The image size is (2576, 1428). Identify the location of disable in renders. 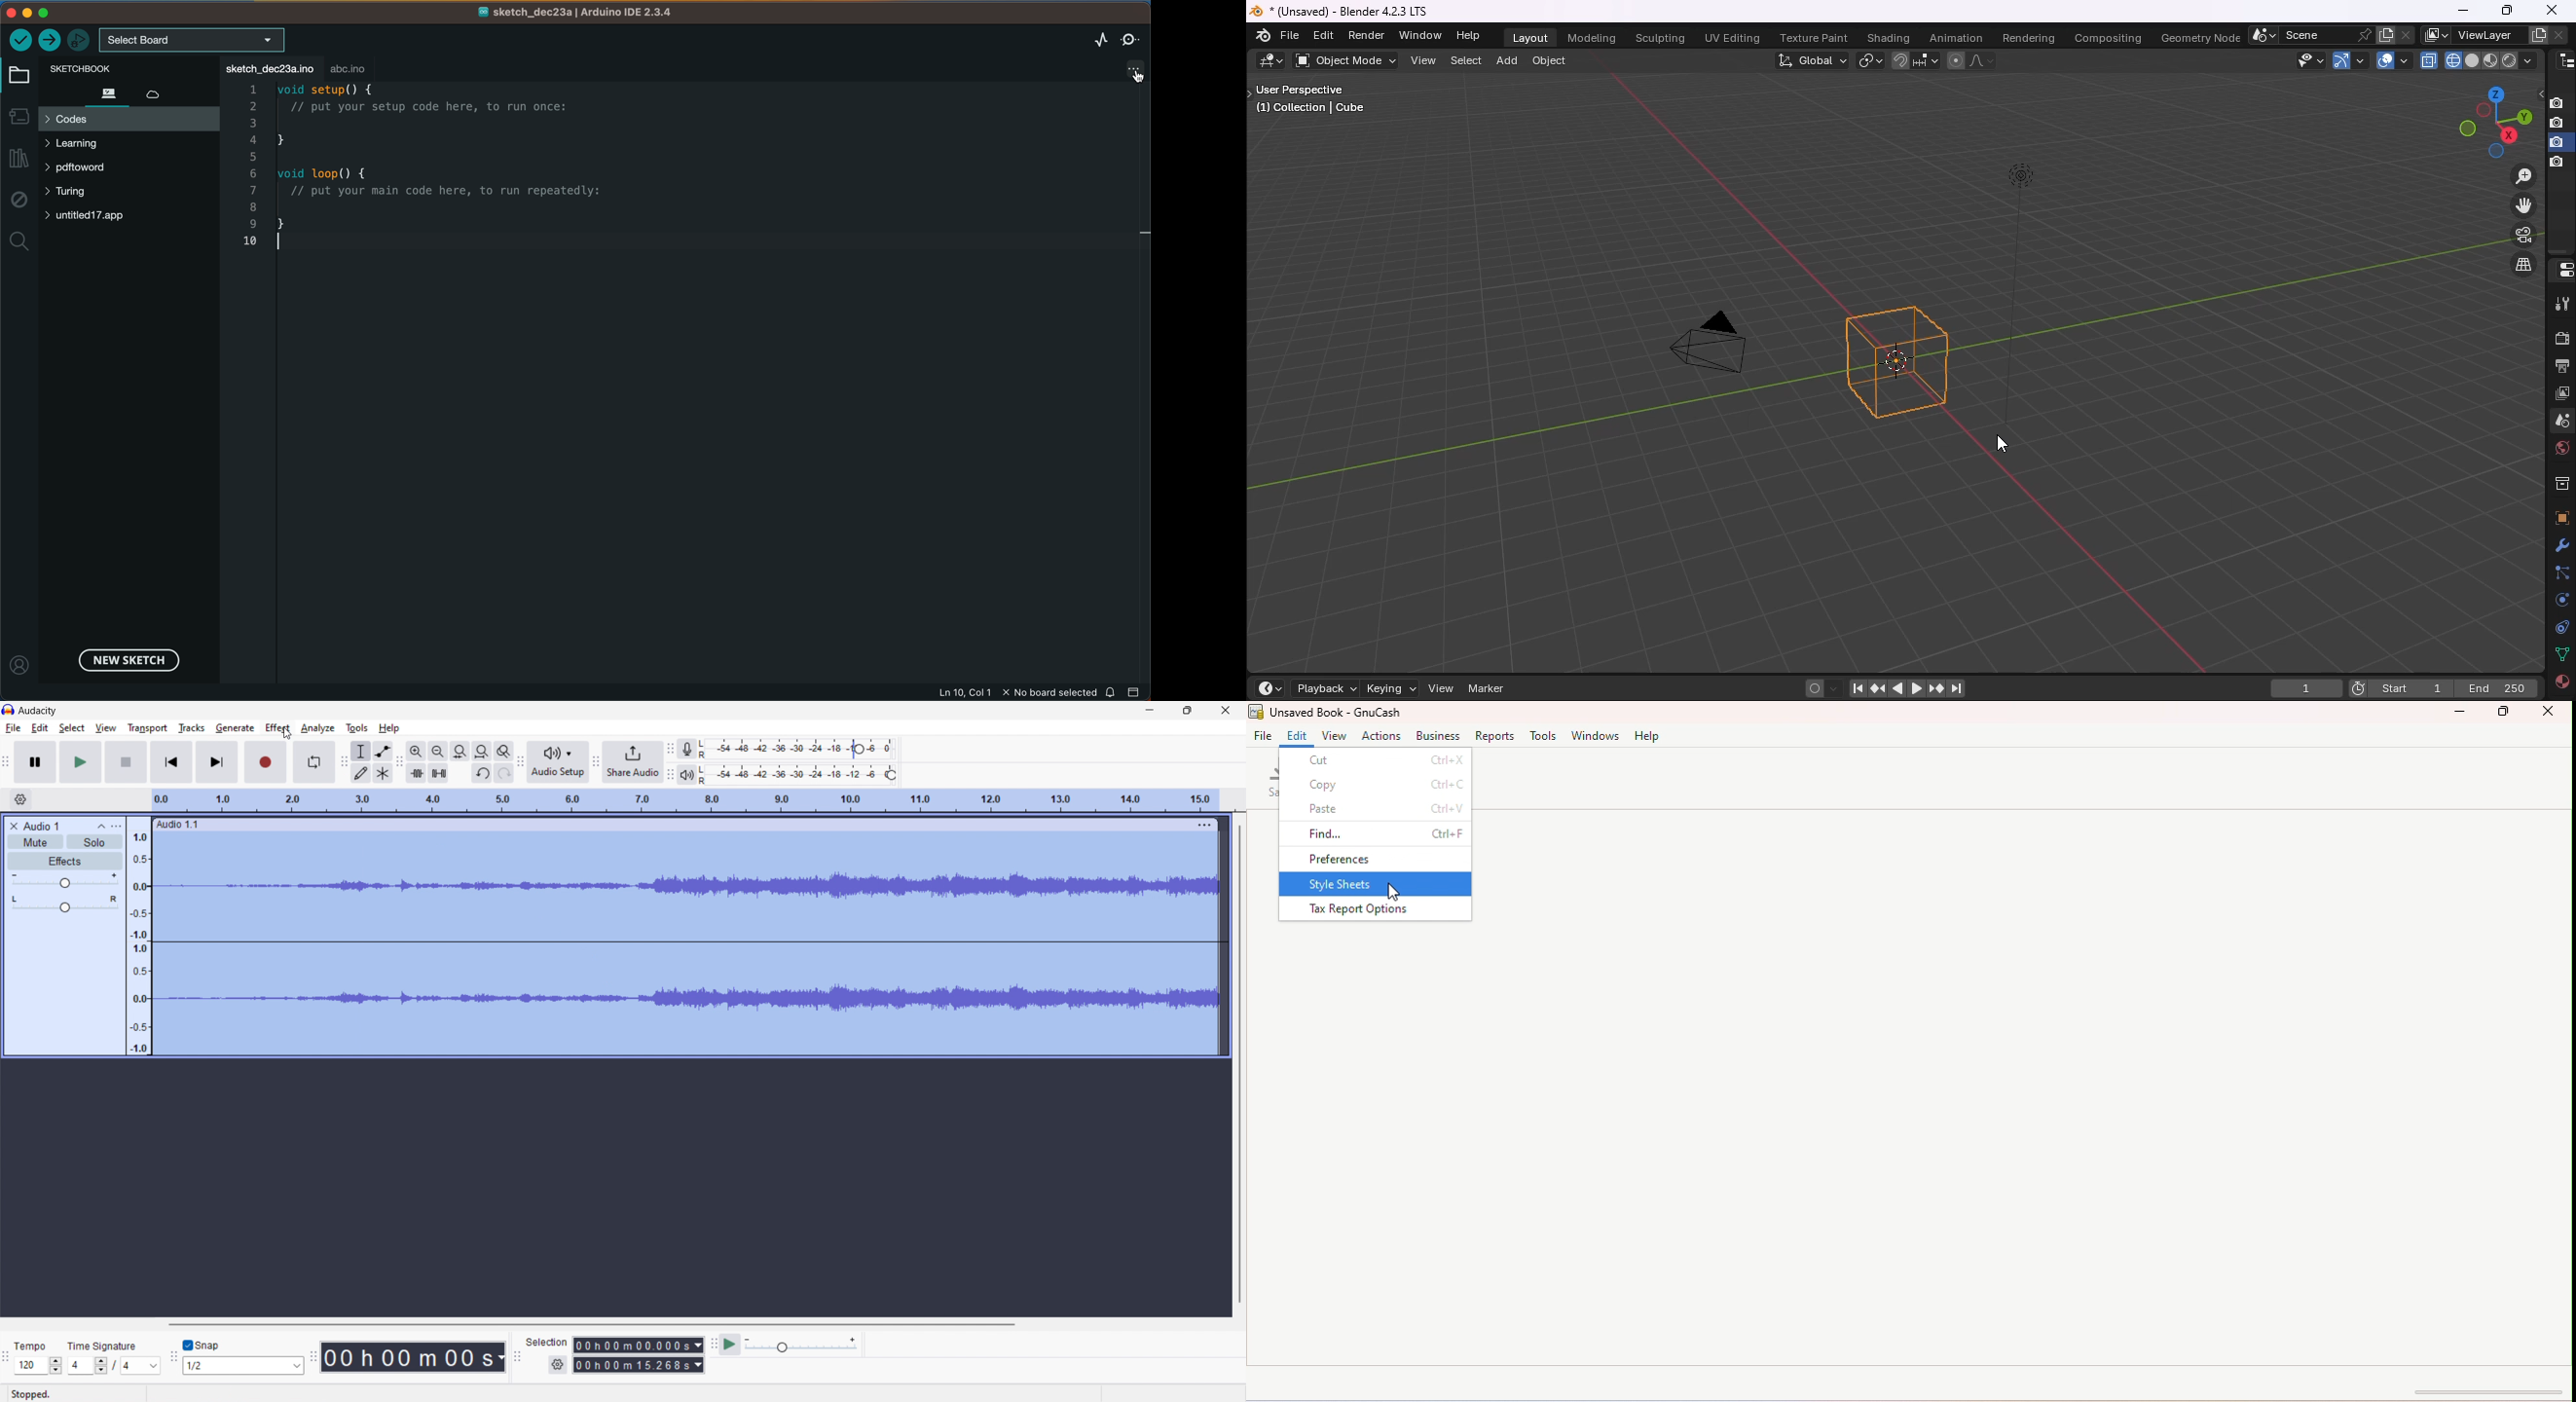
(2560, 102).